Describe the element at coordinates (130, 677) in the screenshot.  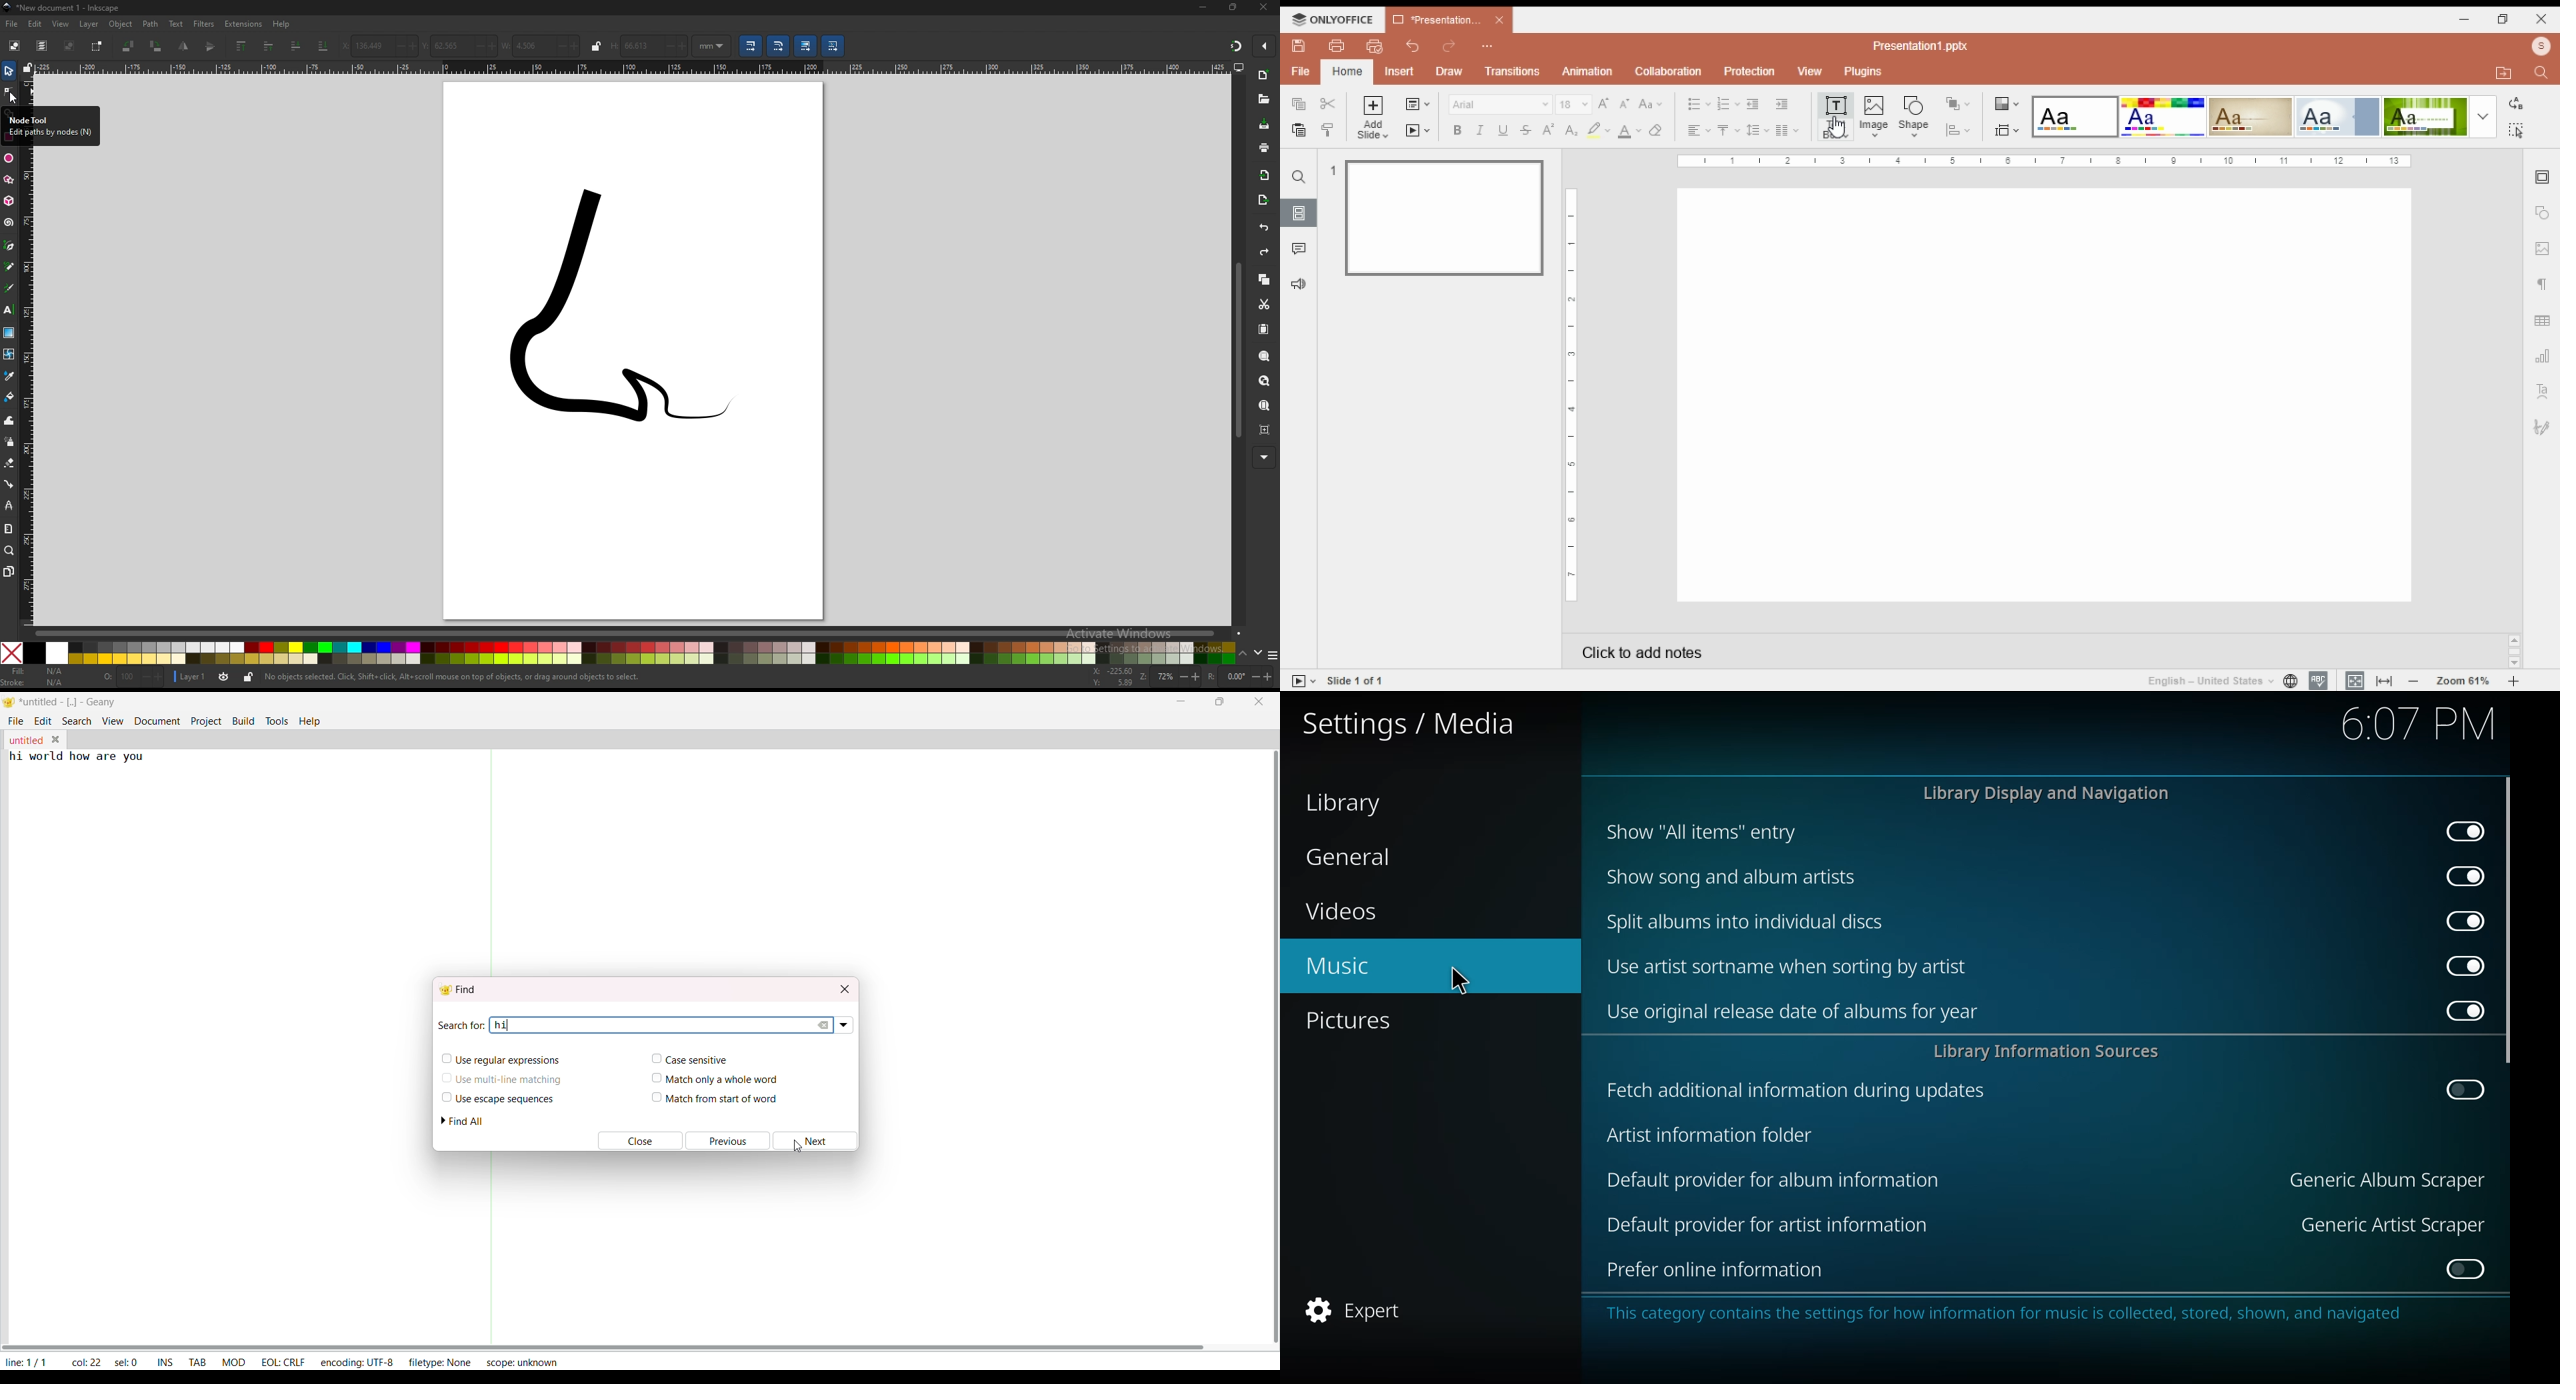
I see `opacity` at that location.